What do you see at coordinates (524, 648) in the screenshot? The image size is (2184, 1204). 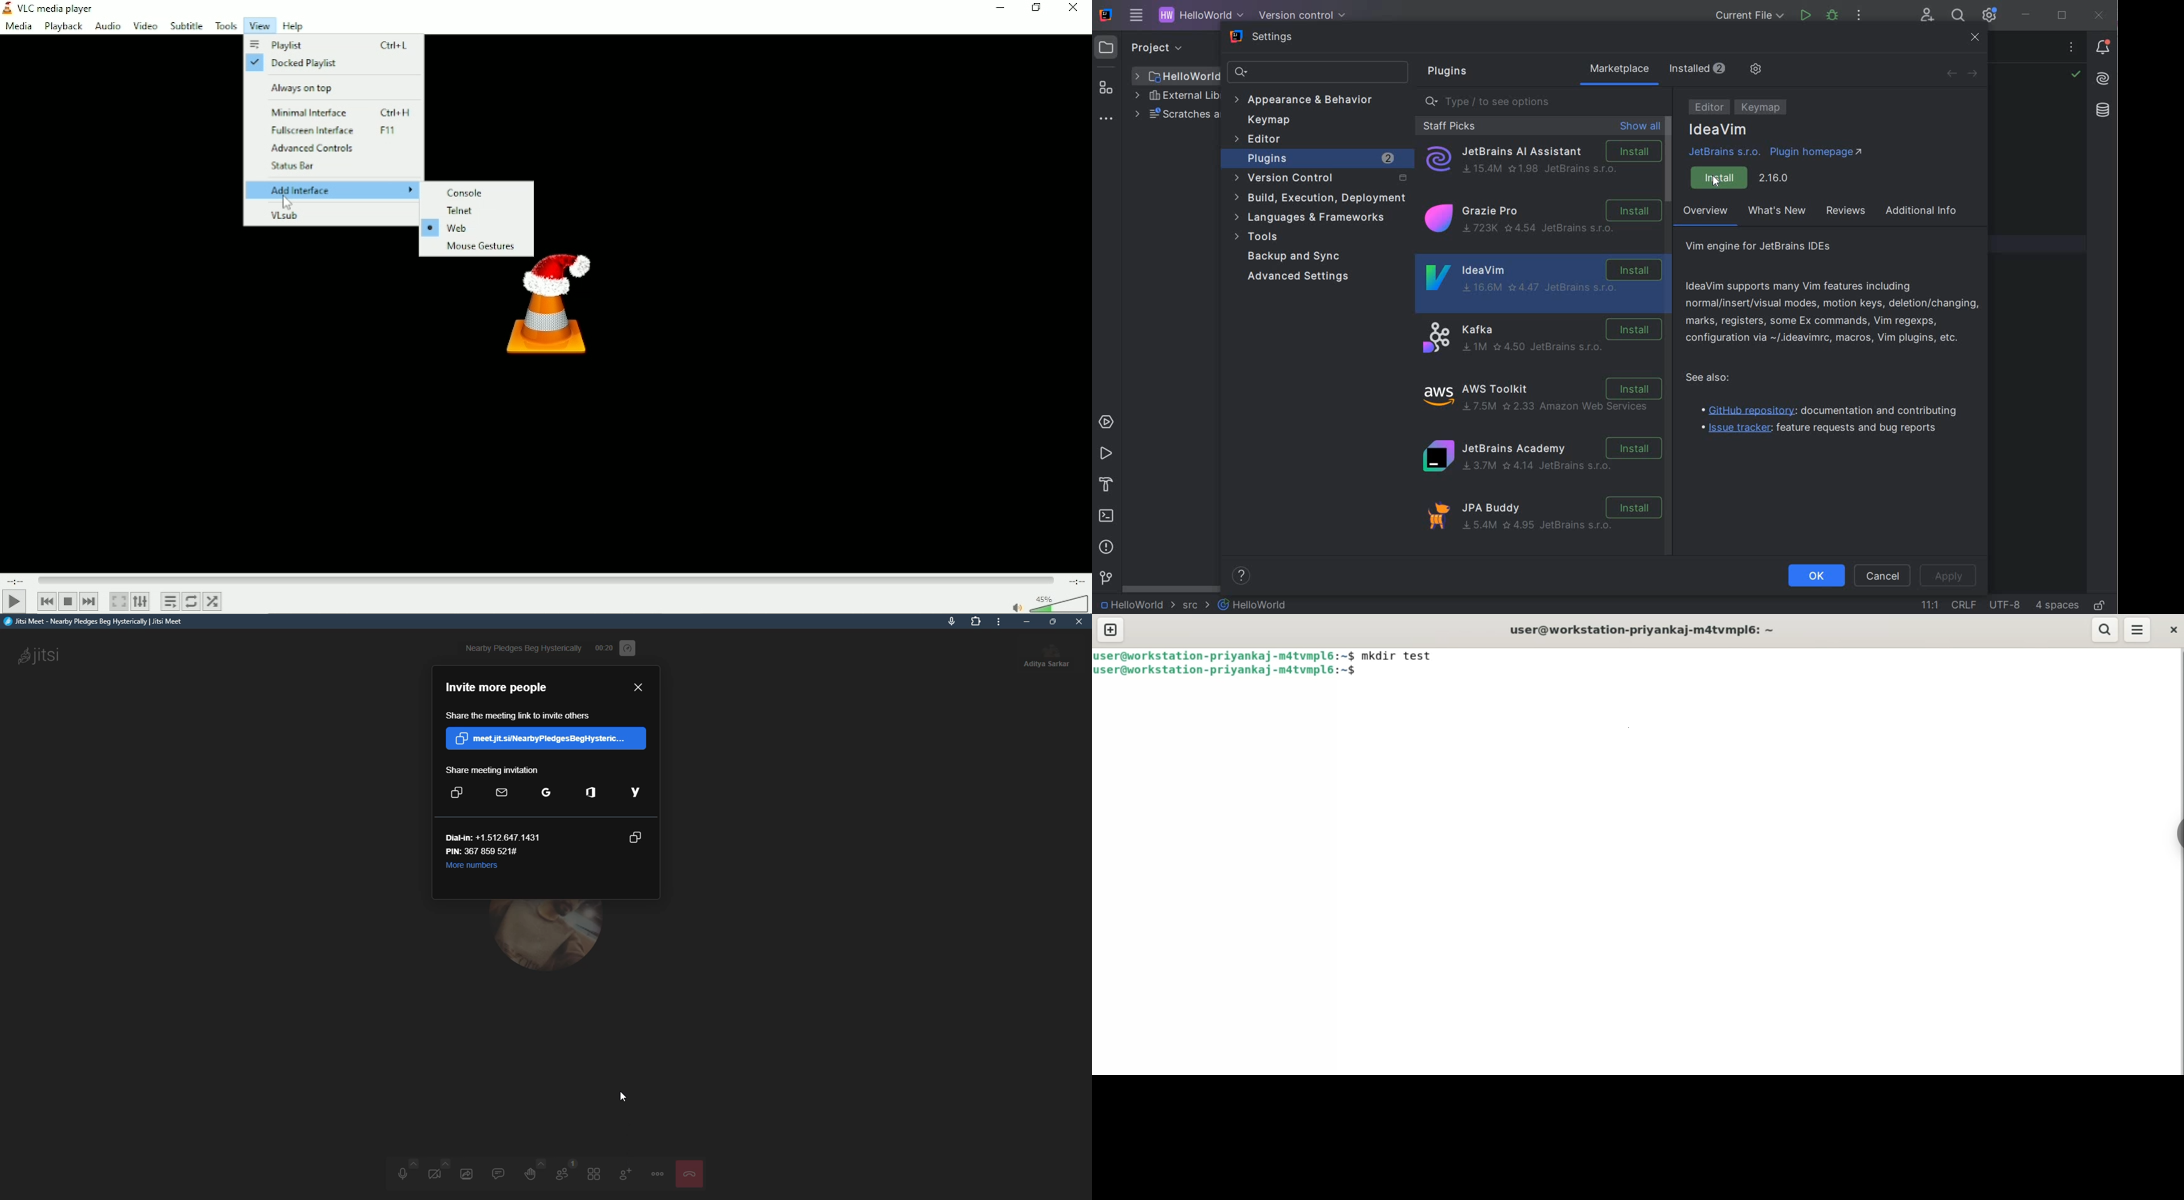 I see `nearby pledges beg hysterically` at bounding box center [524, 648].